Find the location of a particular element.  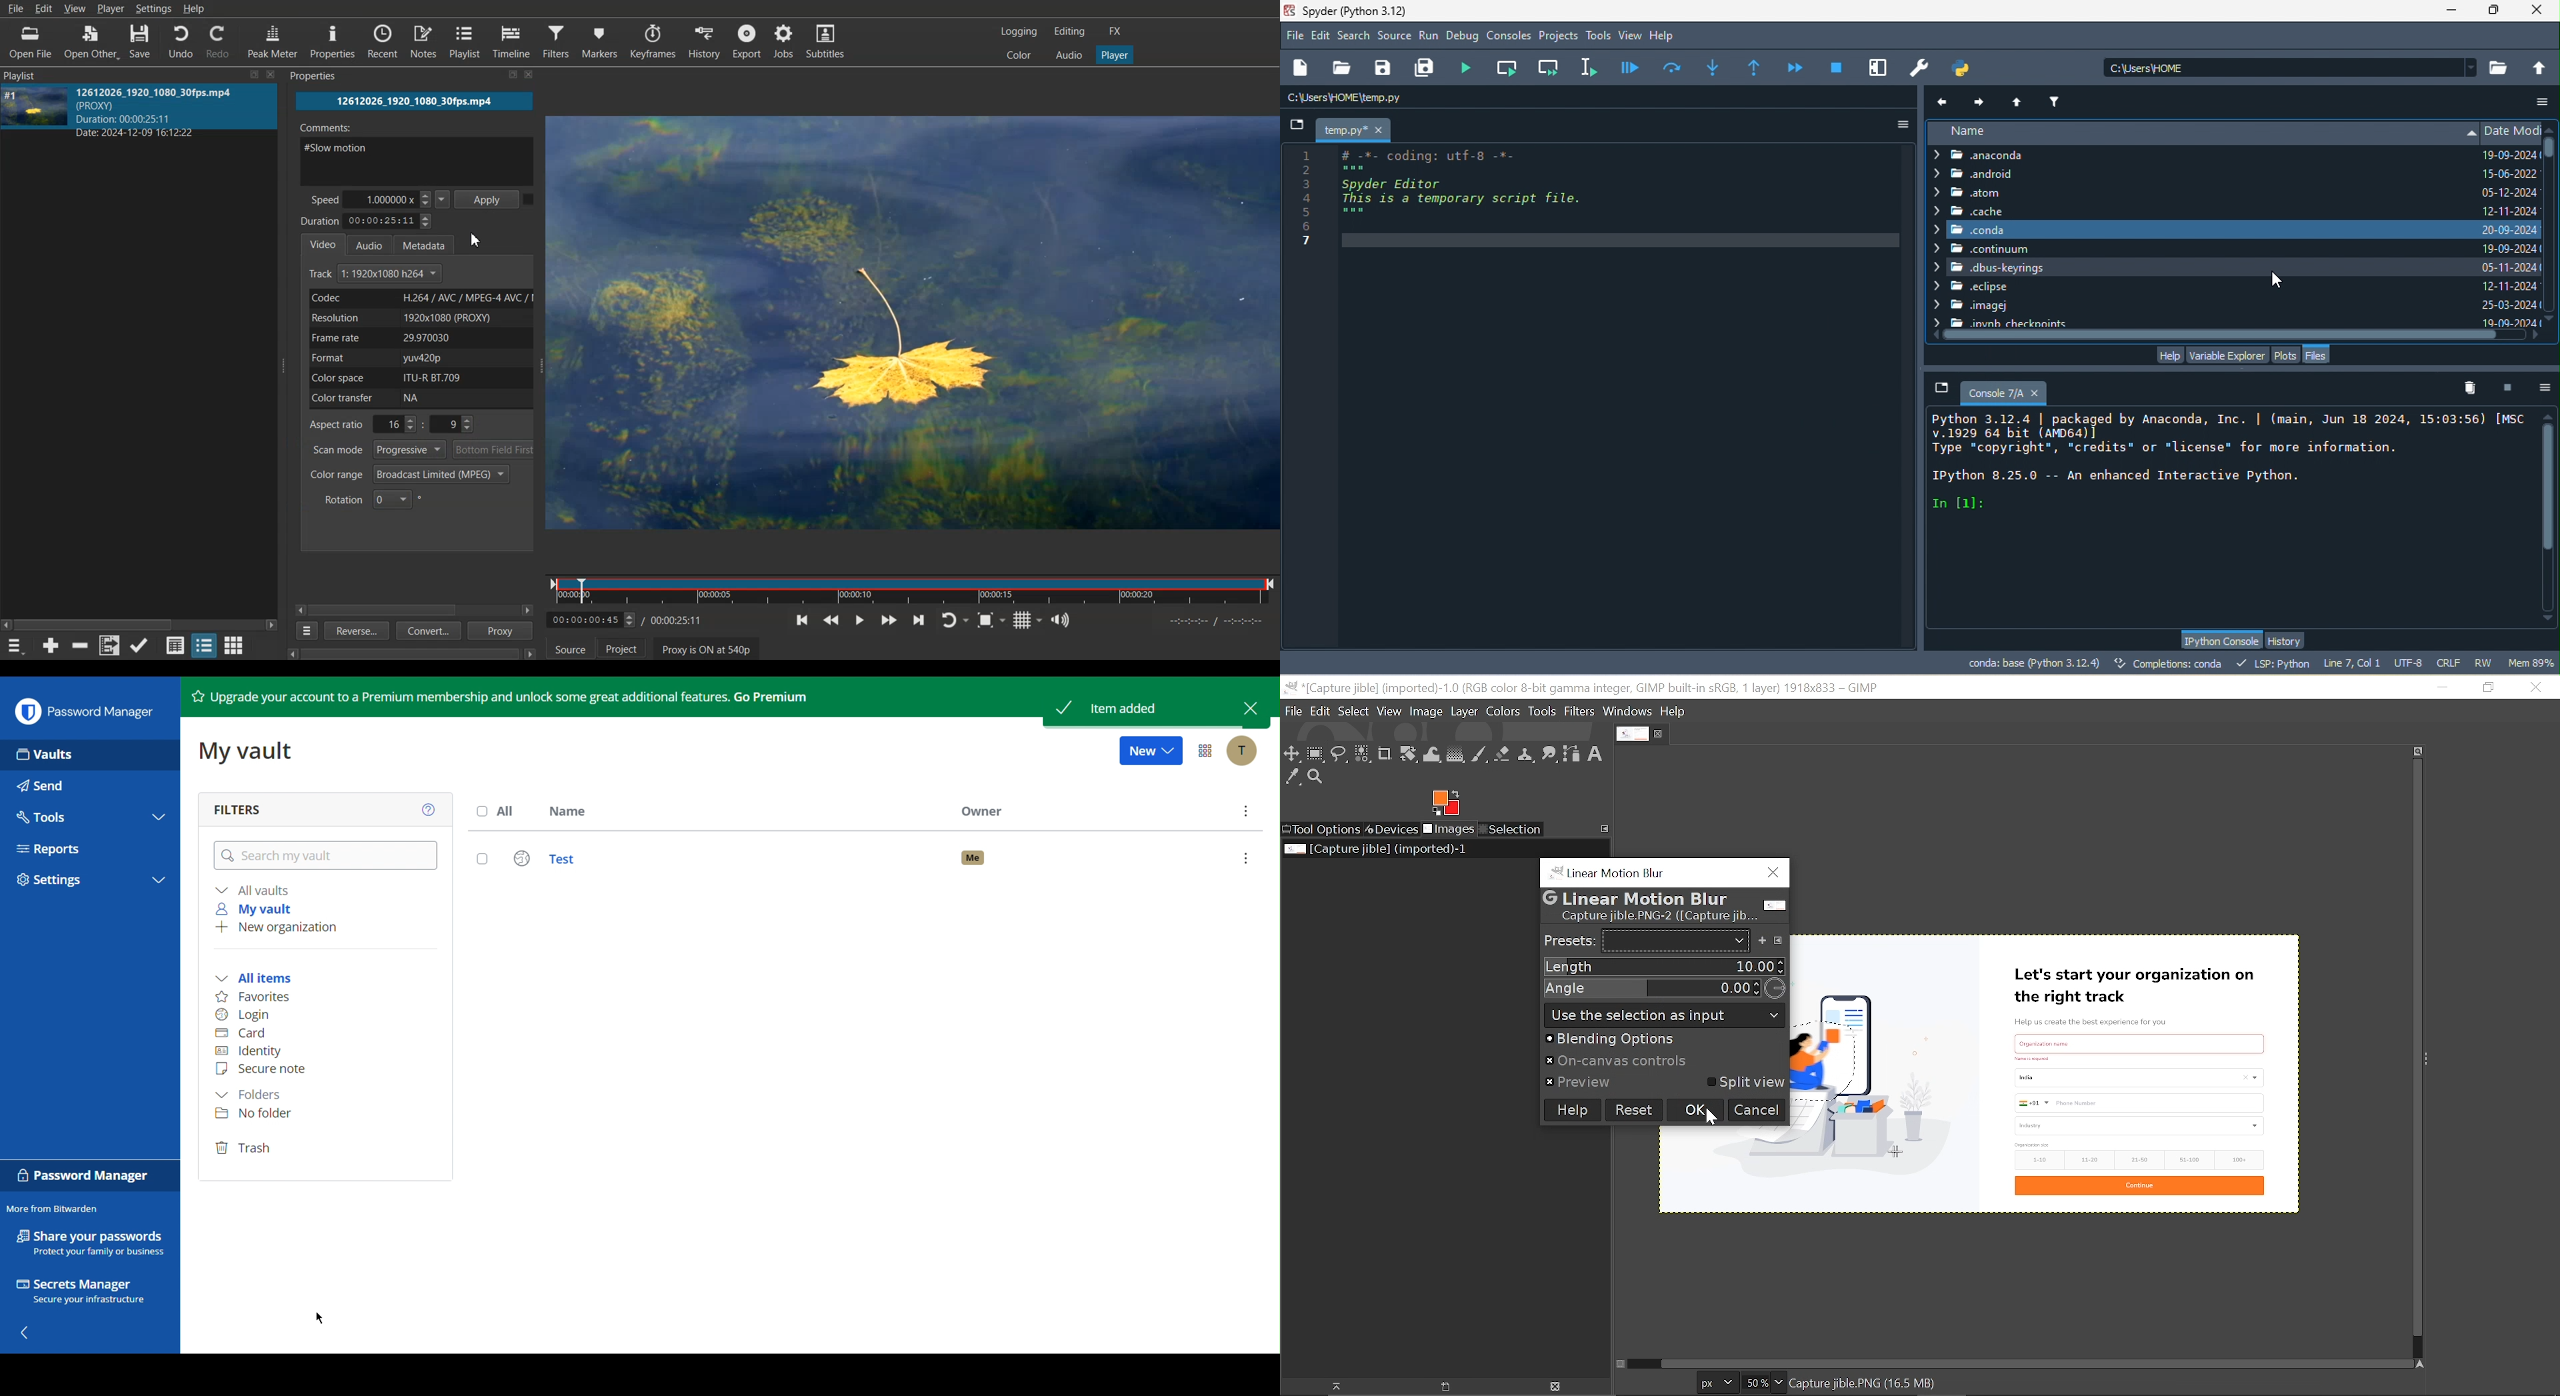

c\users\home is located at coordinates (1398, 98).